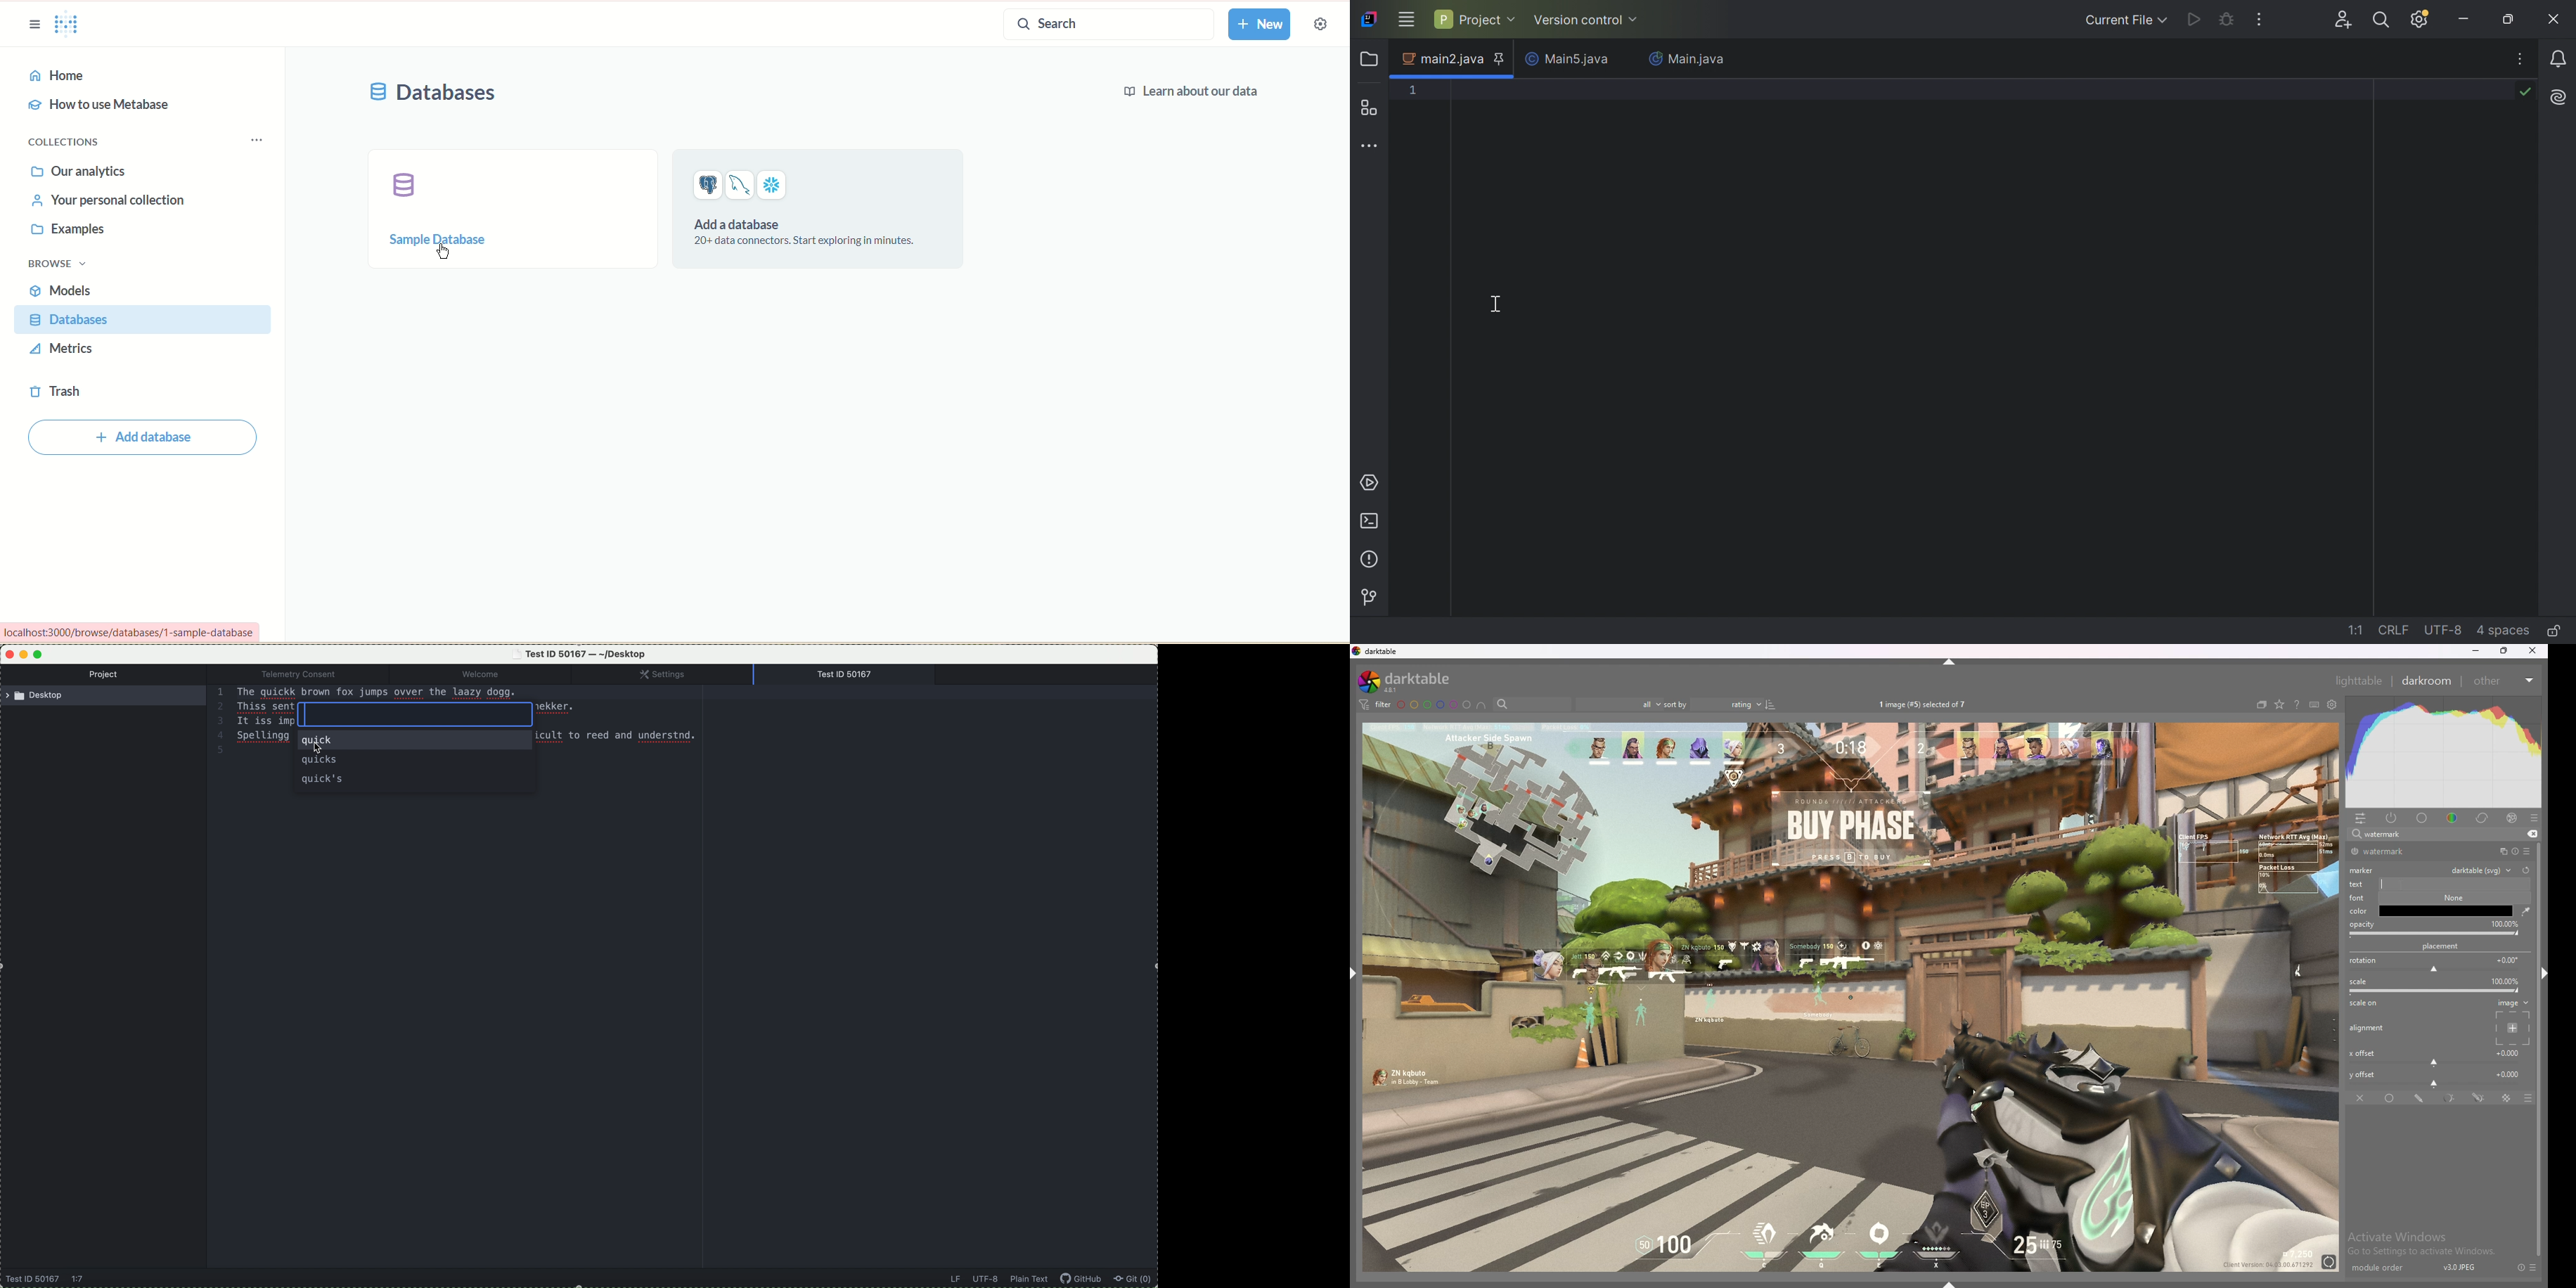 The width and height of the screenshot is (2576, 1288). Describe the element at coordinates (2476, 651) in the screenshot. I see `minimize` at that location.